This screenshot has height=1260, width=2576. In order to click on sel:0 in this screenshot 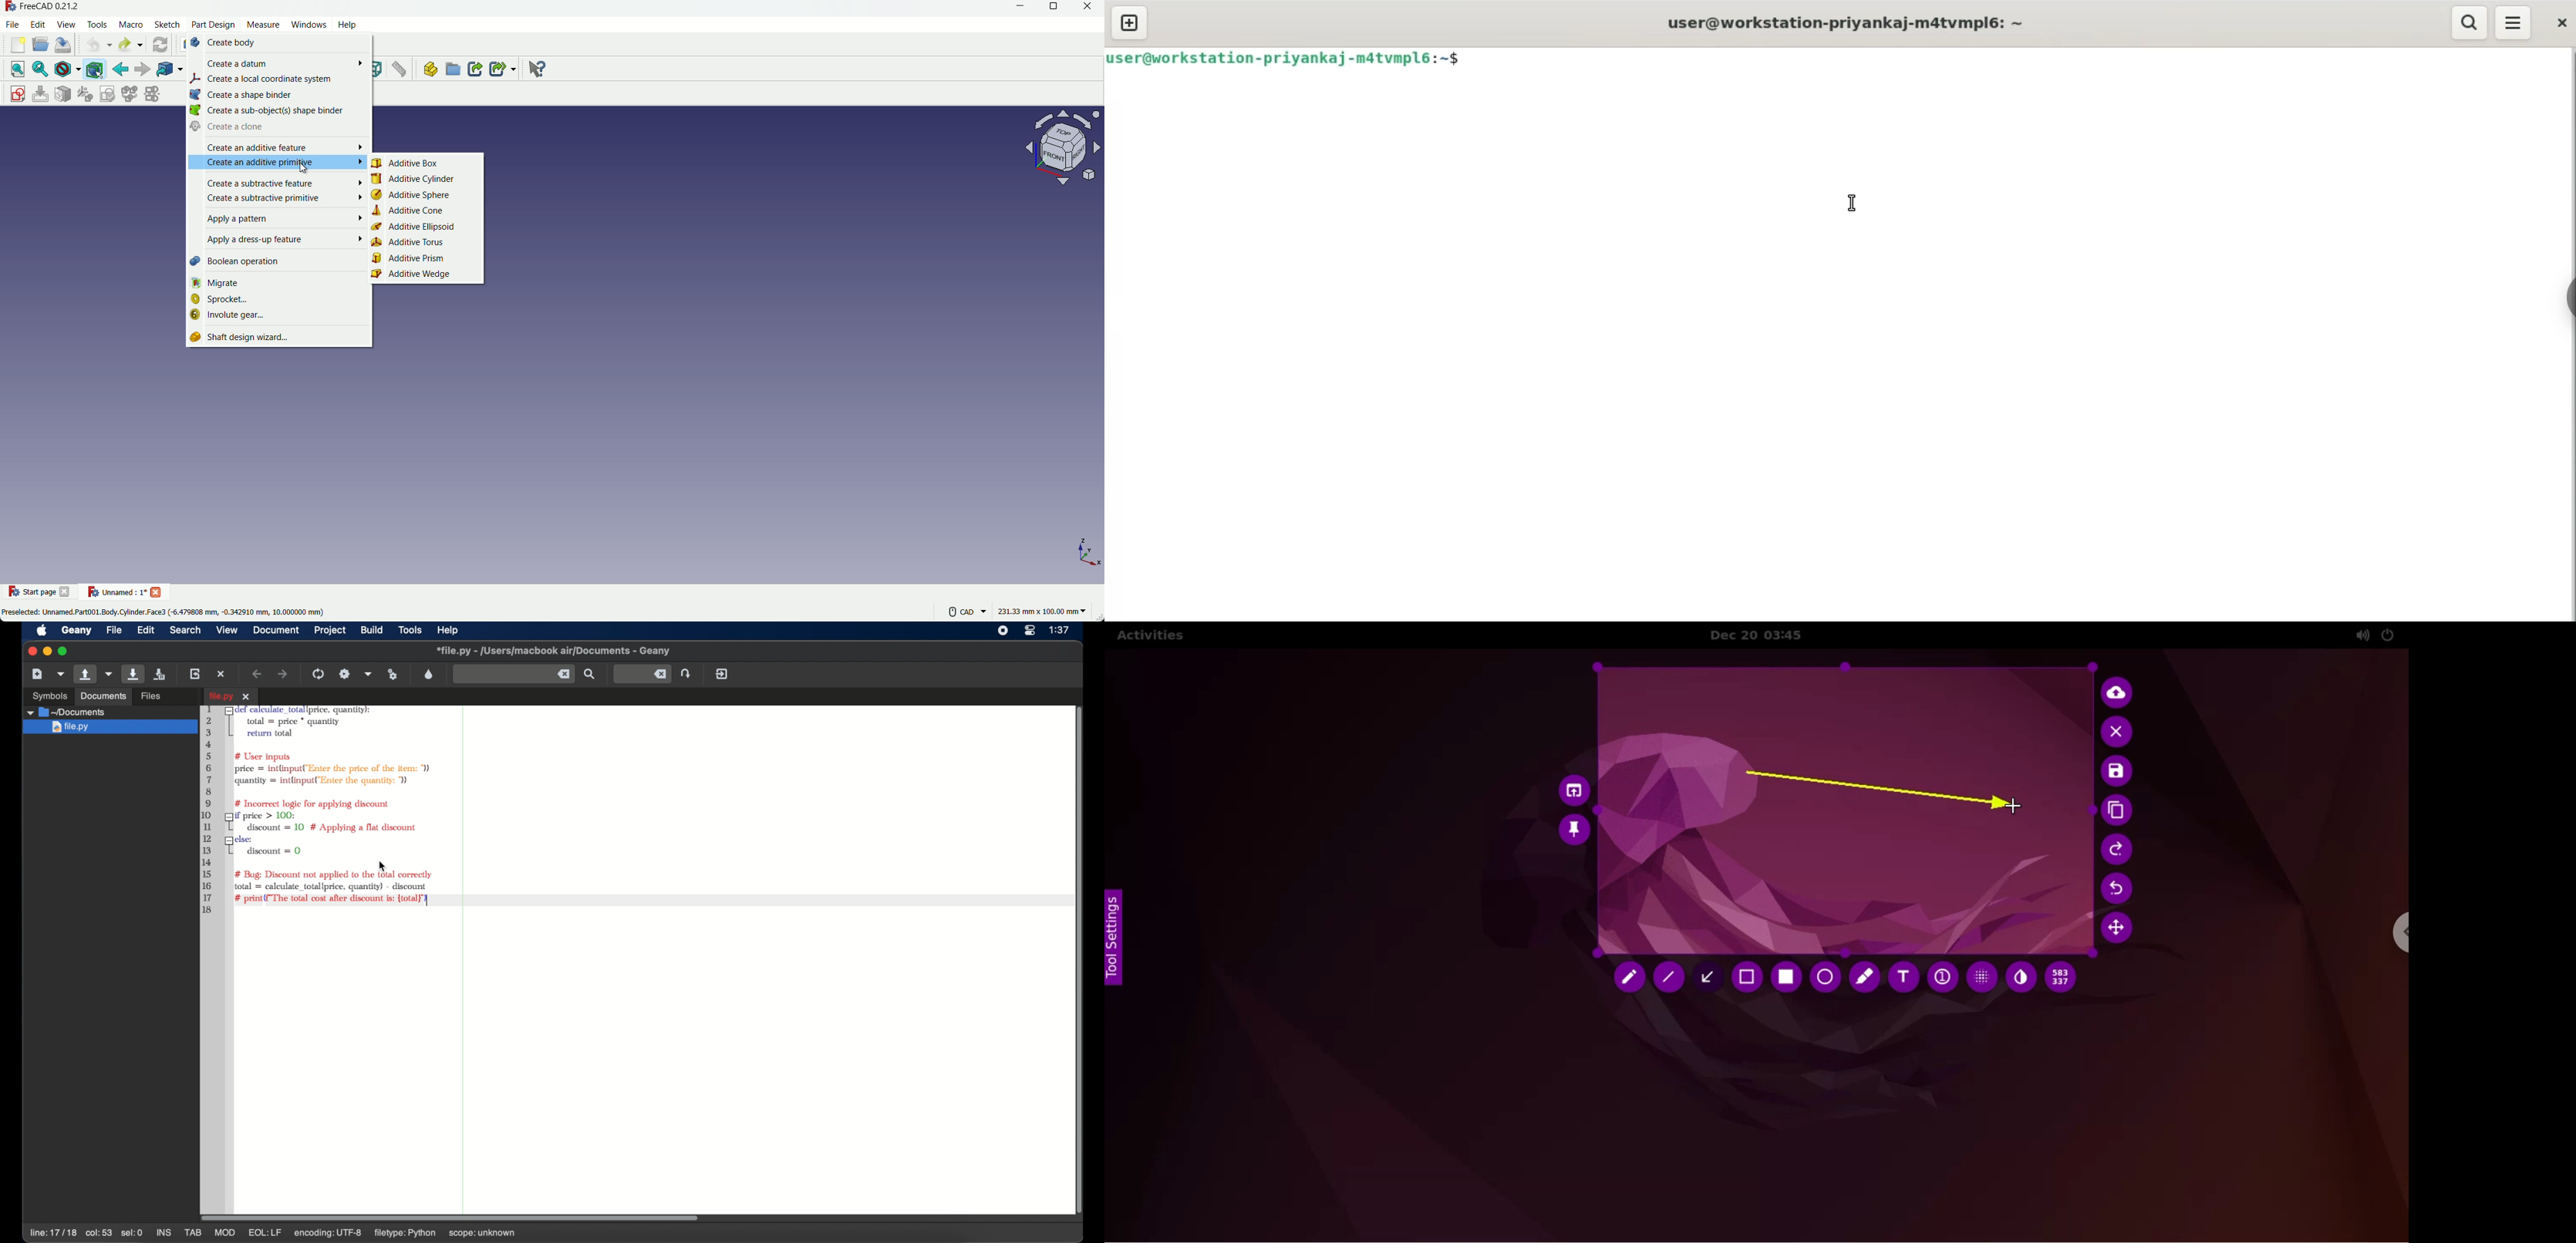, I will do `click(132, 1233)`.